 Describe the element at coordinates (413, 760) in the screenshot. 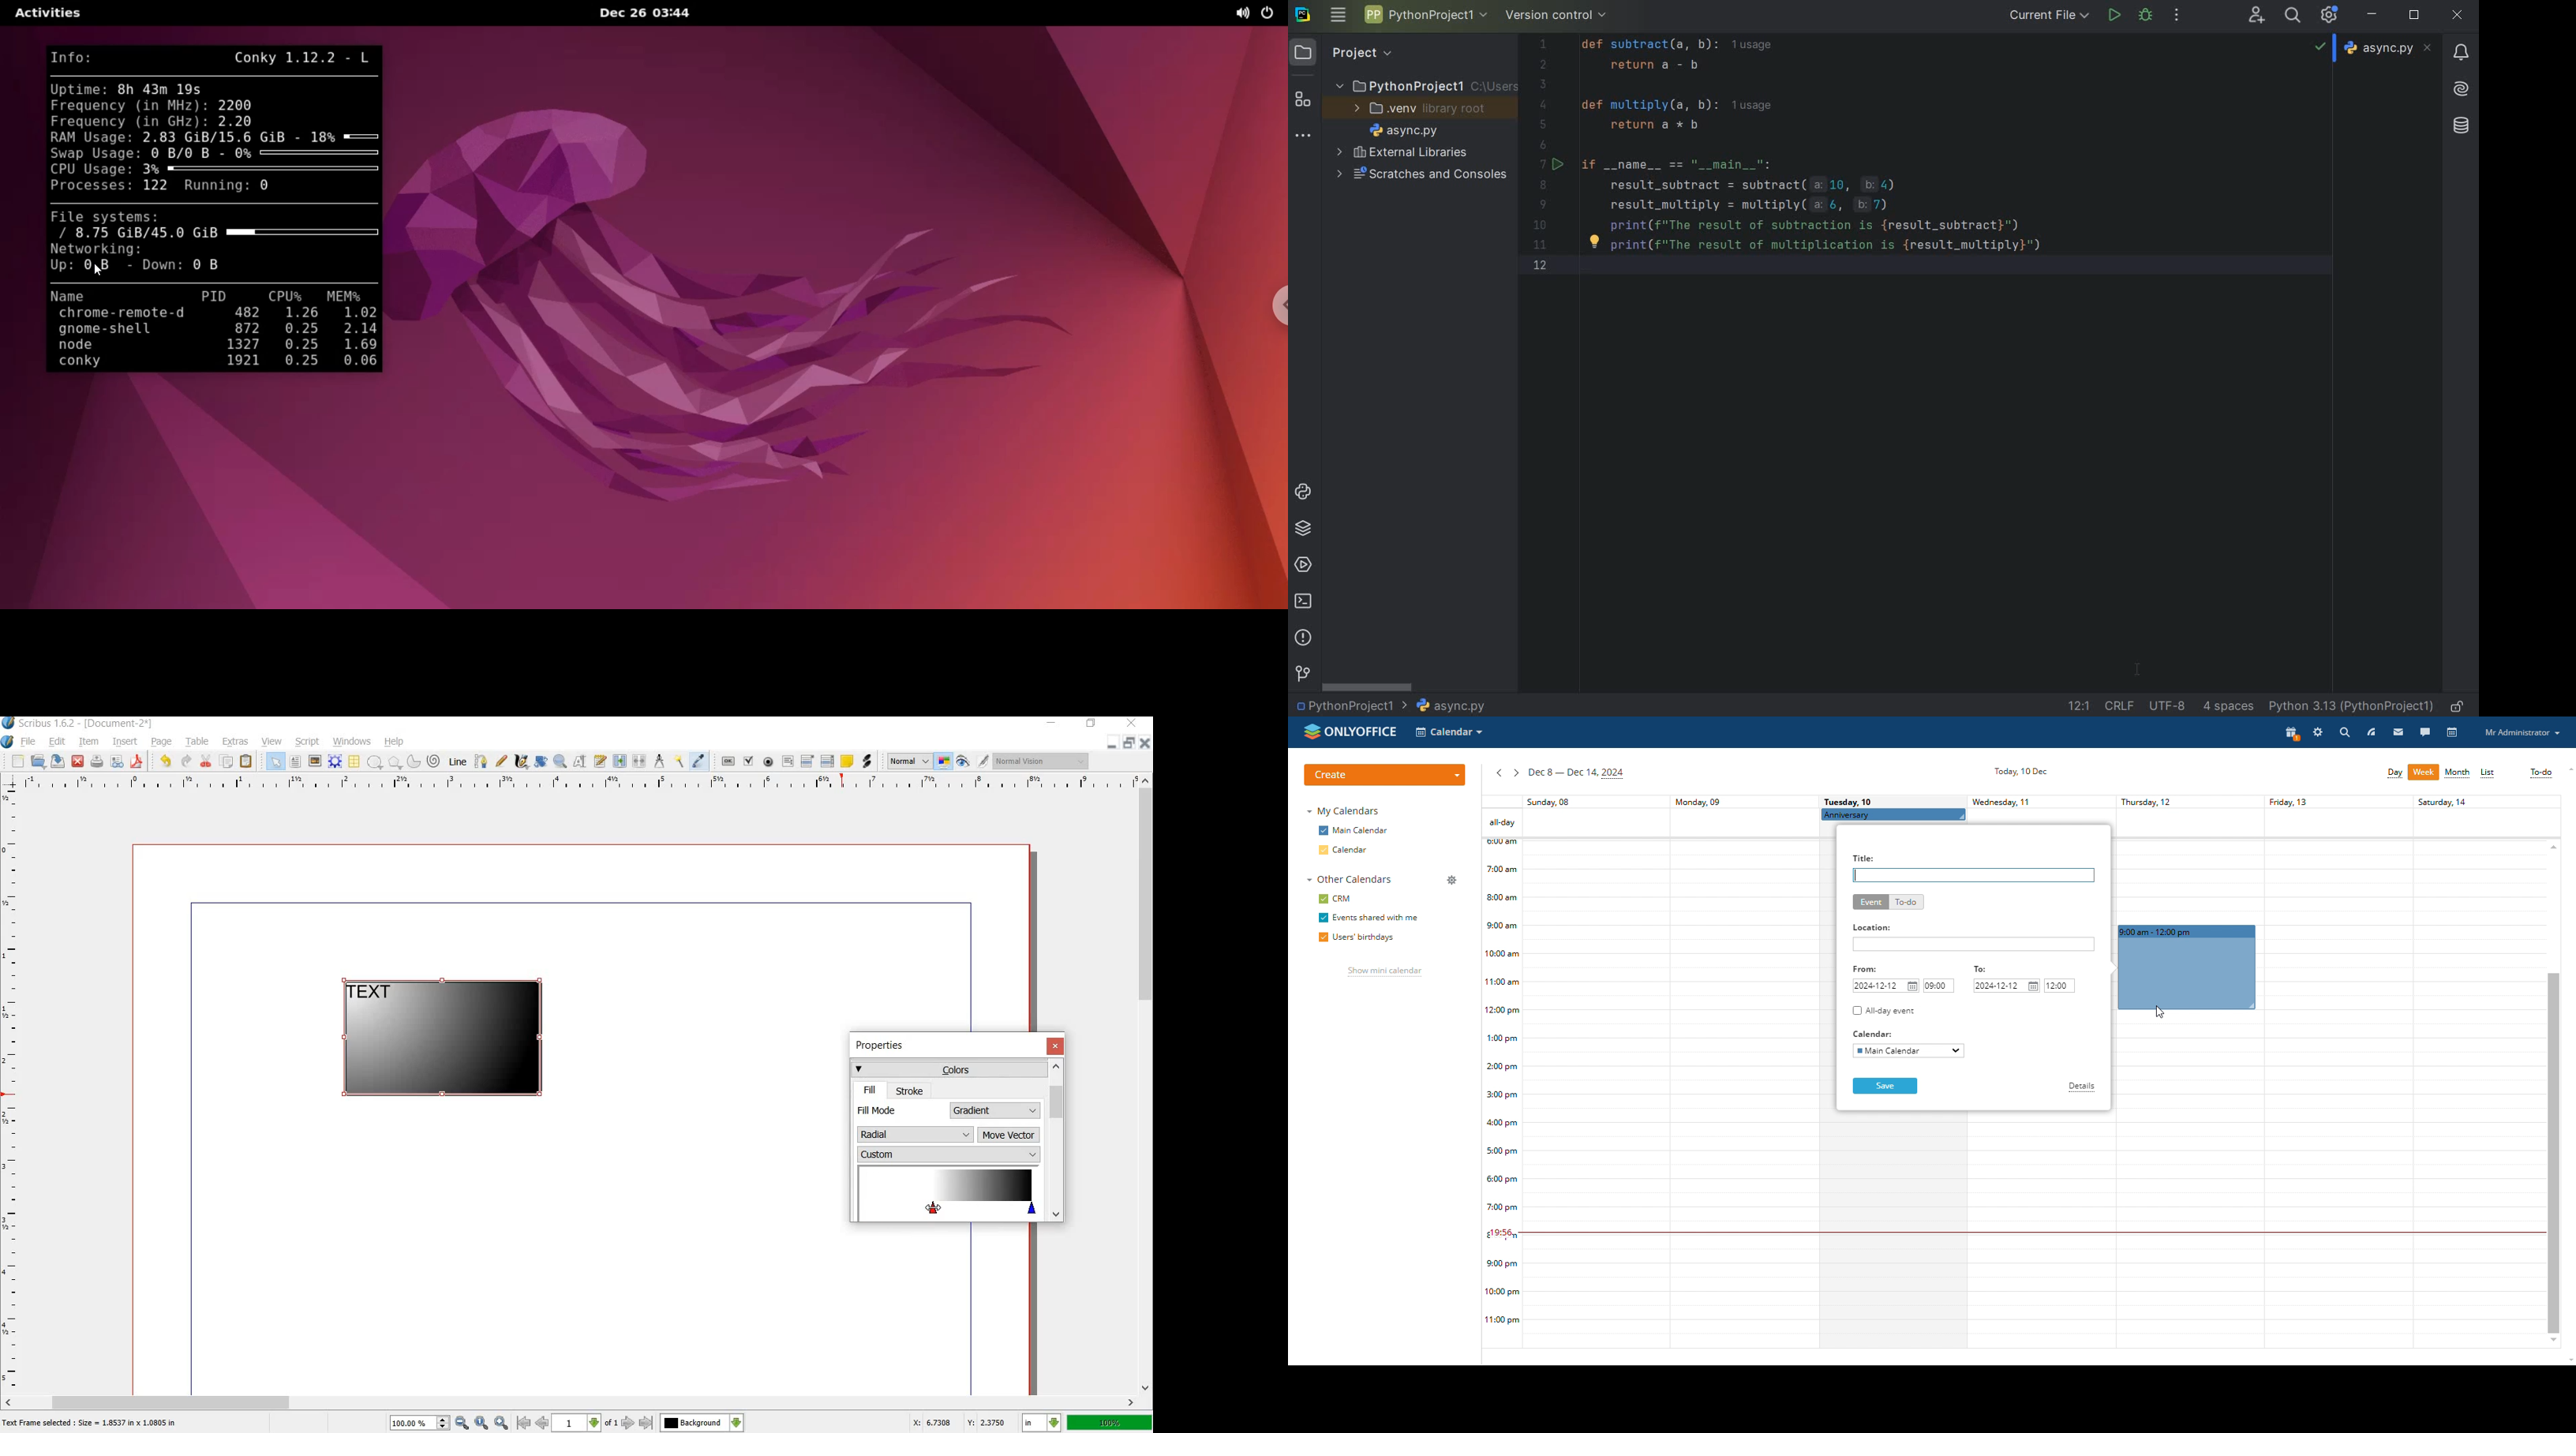

I see `arc` at that location.